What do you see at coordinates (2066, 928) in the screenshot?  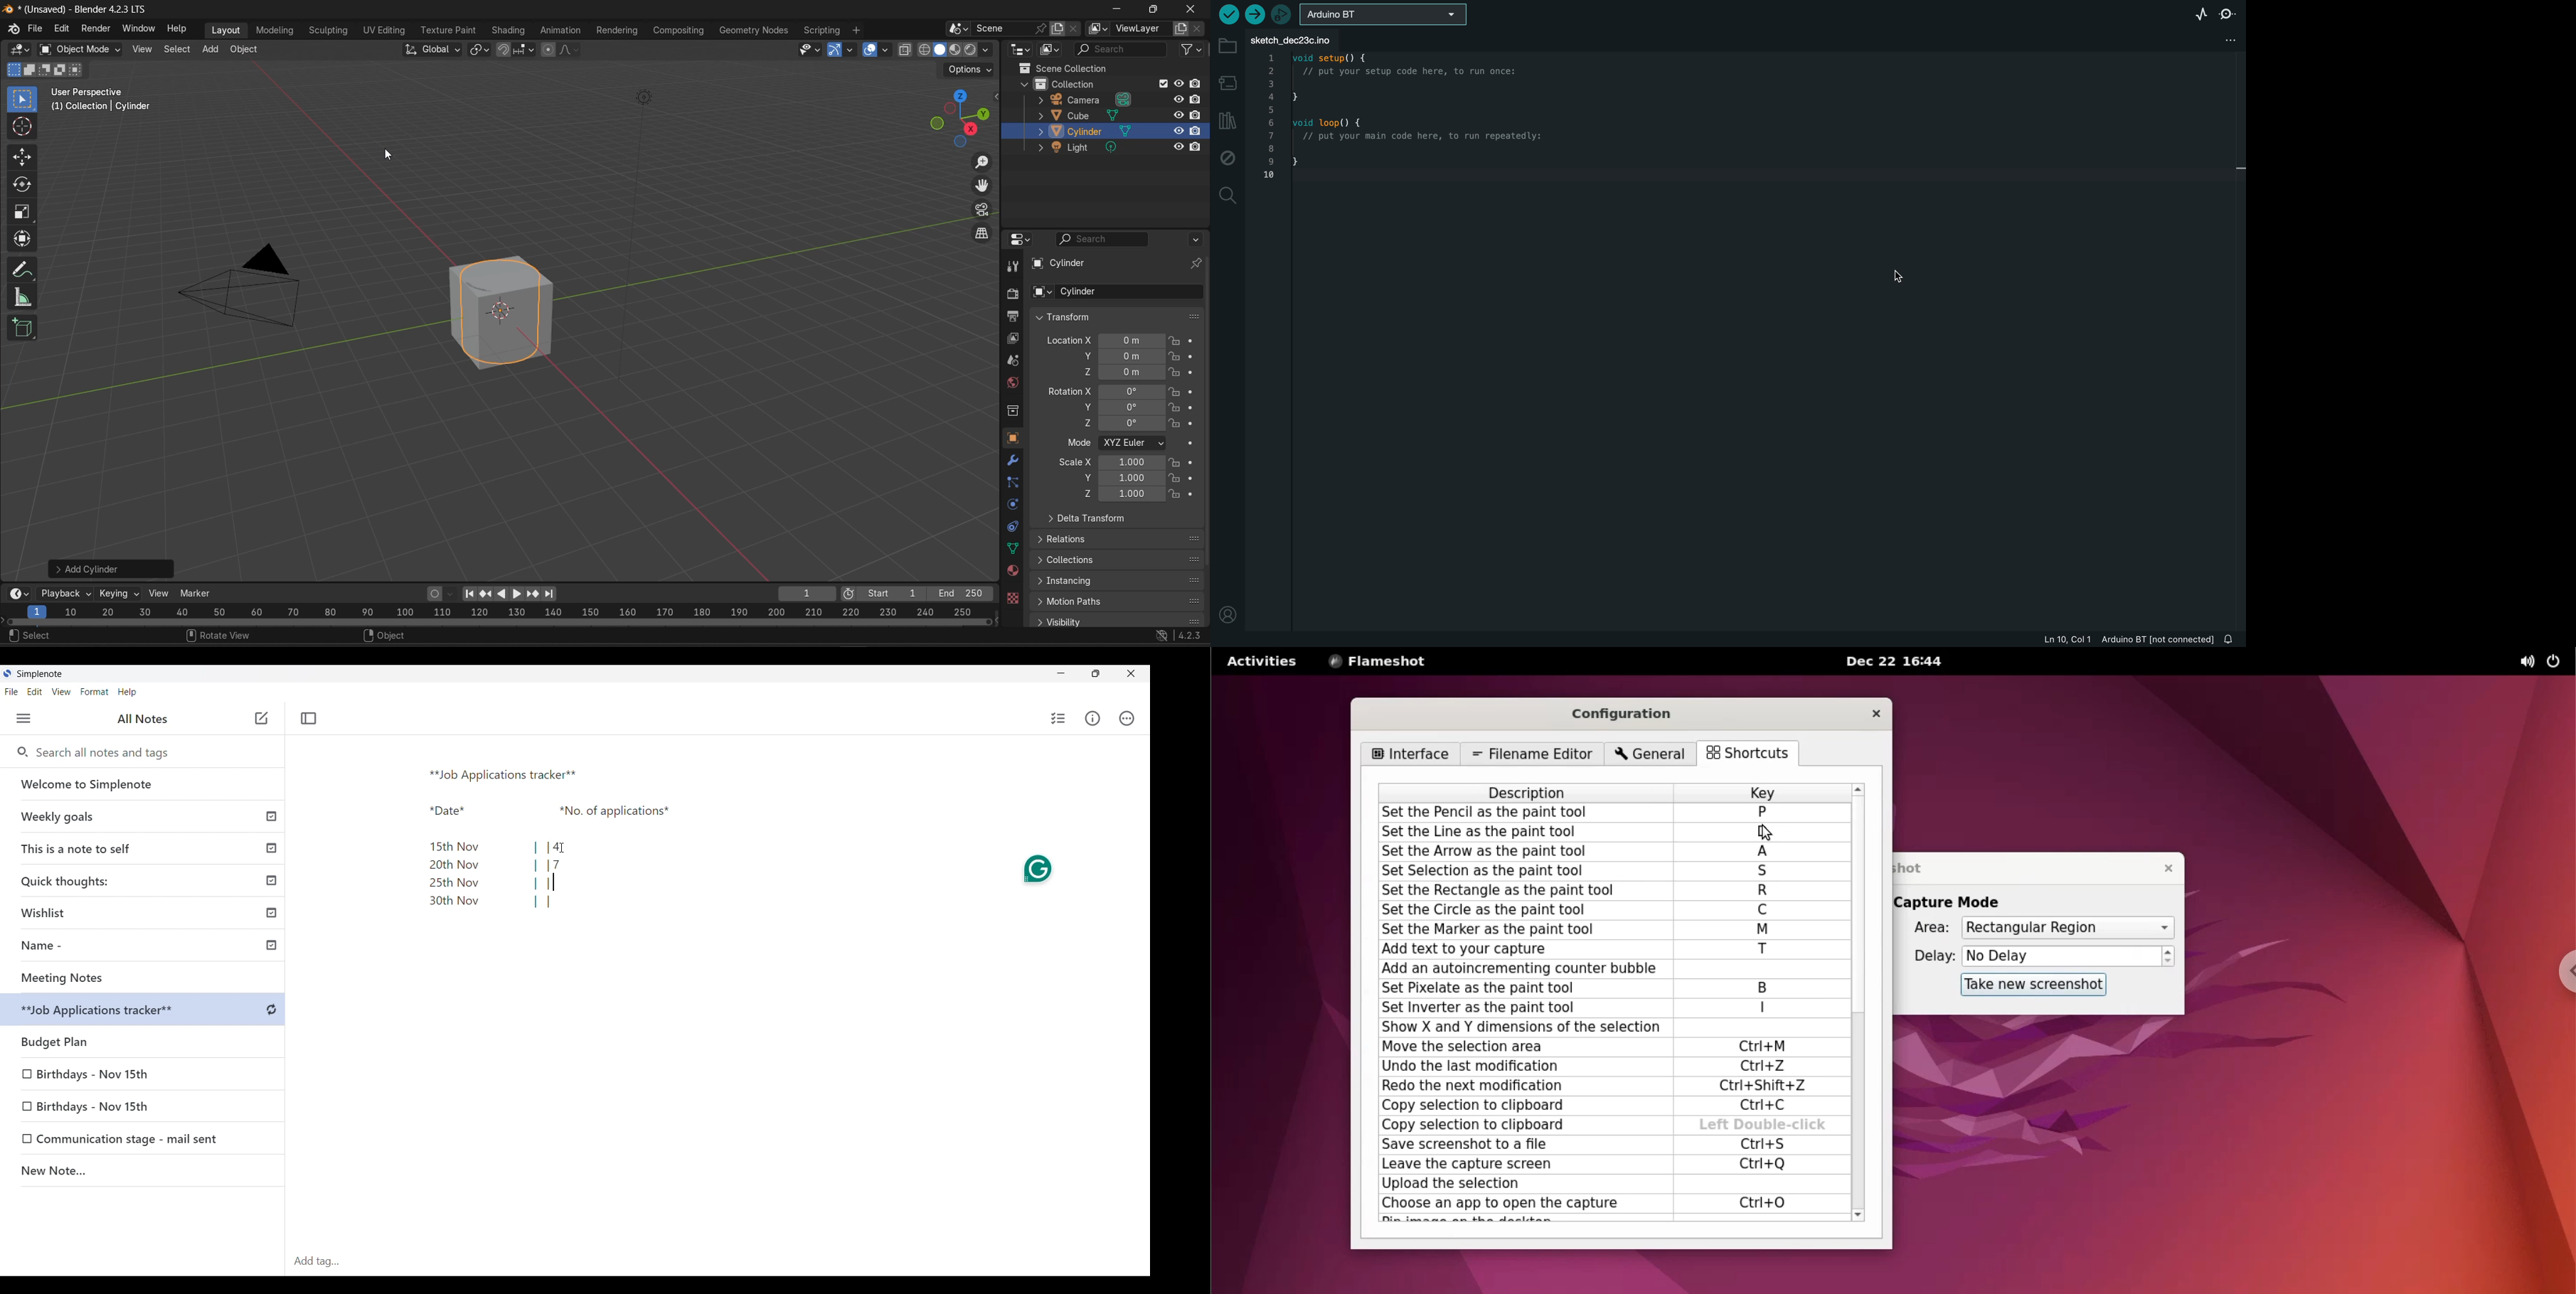 I see `capture area options` at bounding box center [2066, 928].